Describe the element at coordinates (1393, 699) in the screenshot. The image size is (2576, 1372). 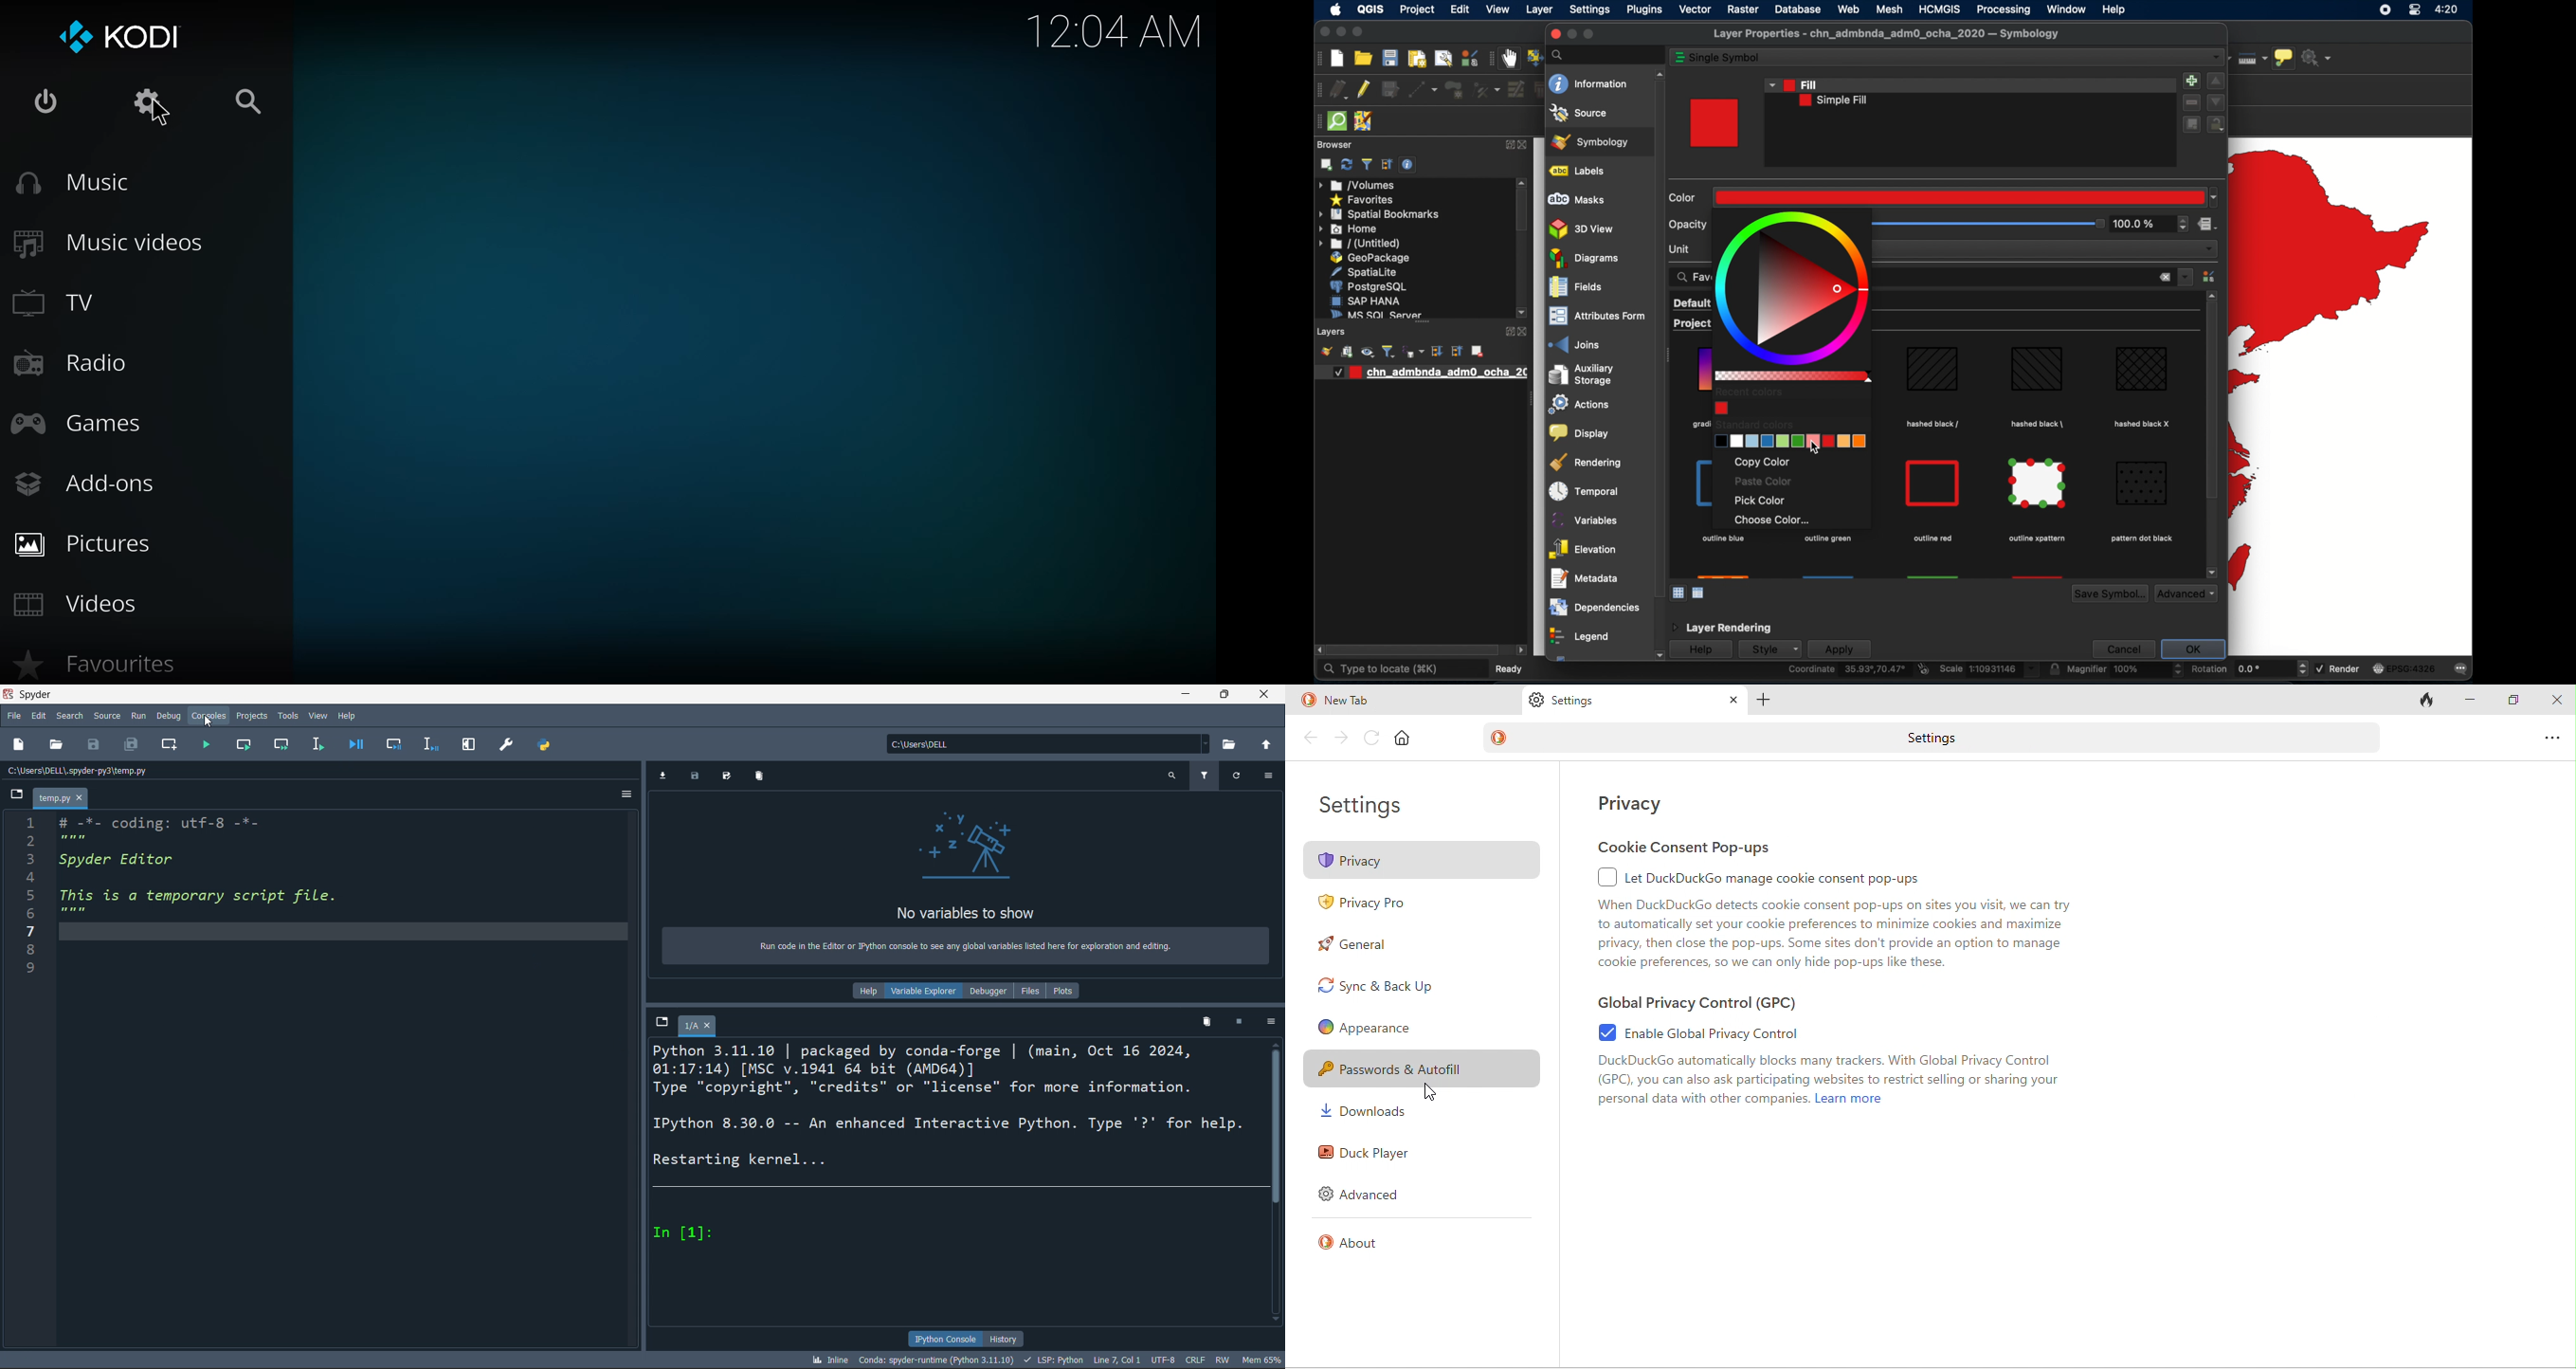
I see `new tab` at that location.